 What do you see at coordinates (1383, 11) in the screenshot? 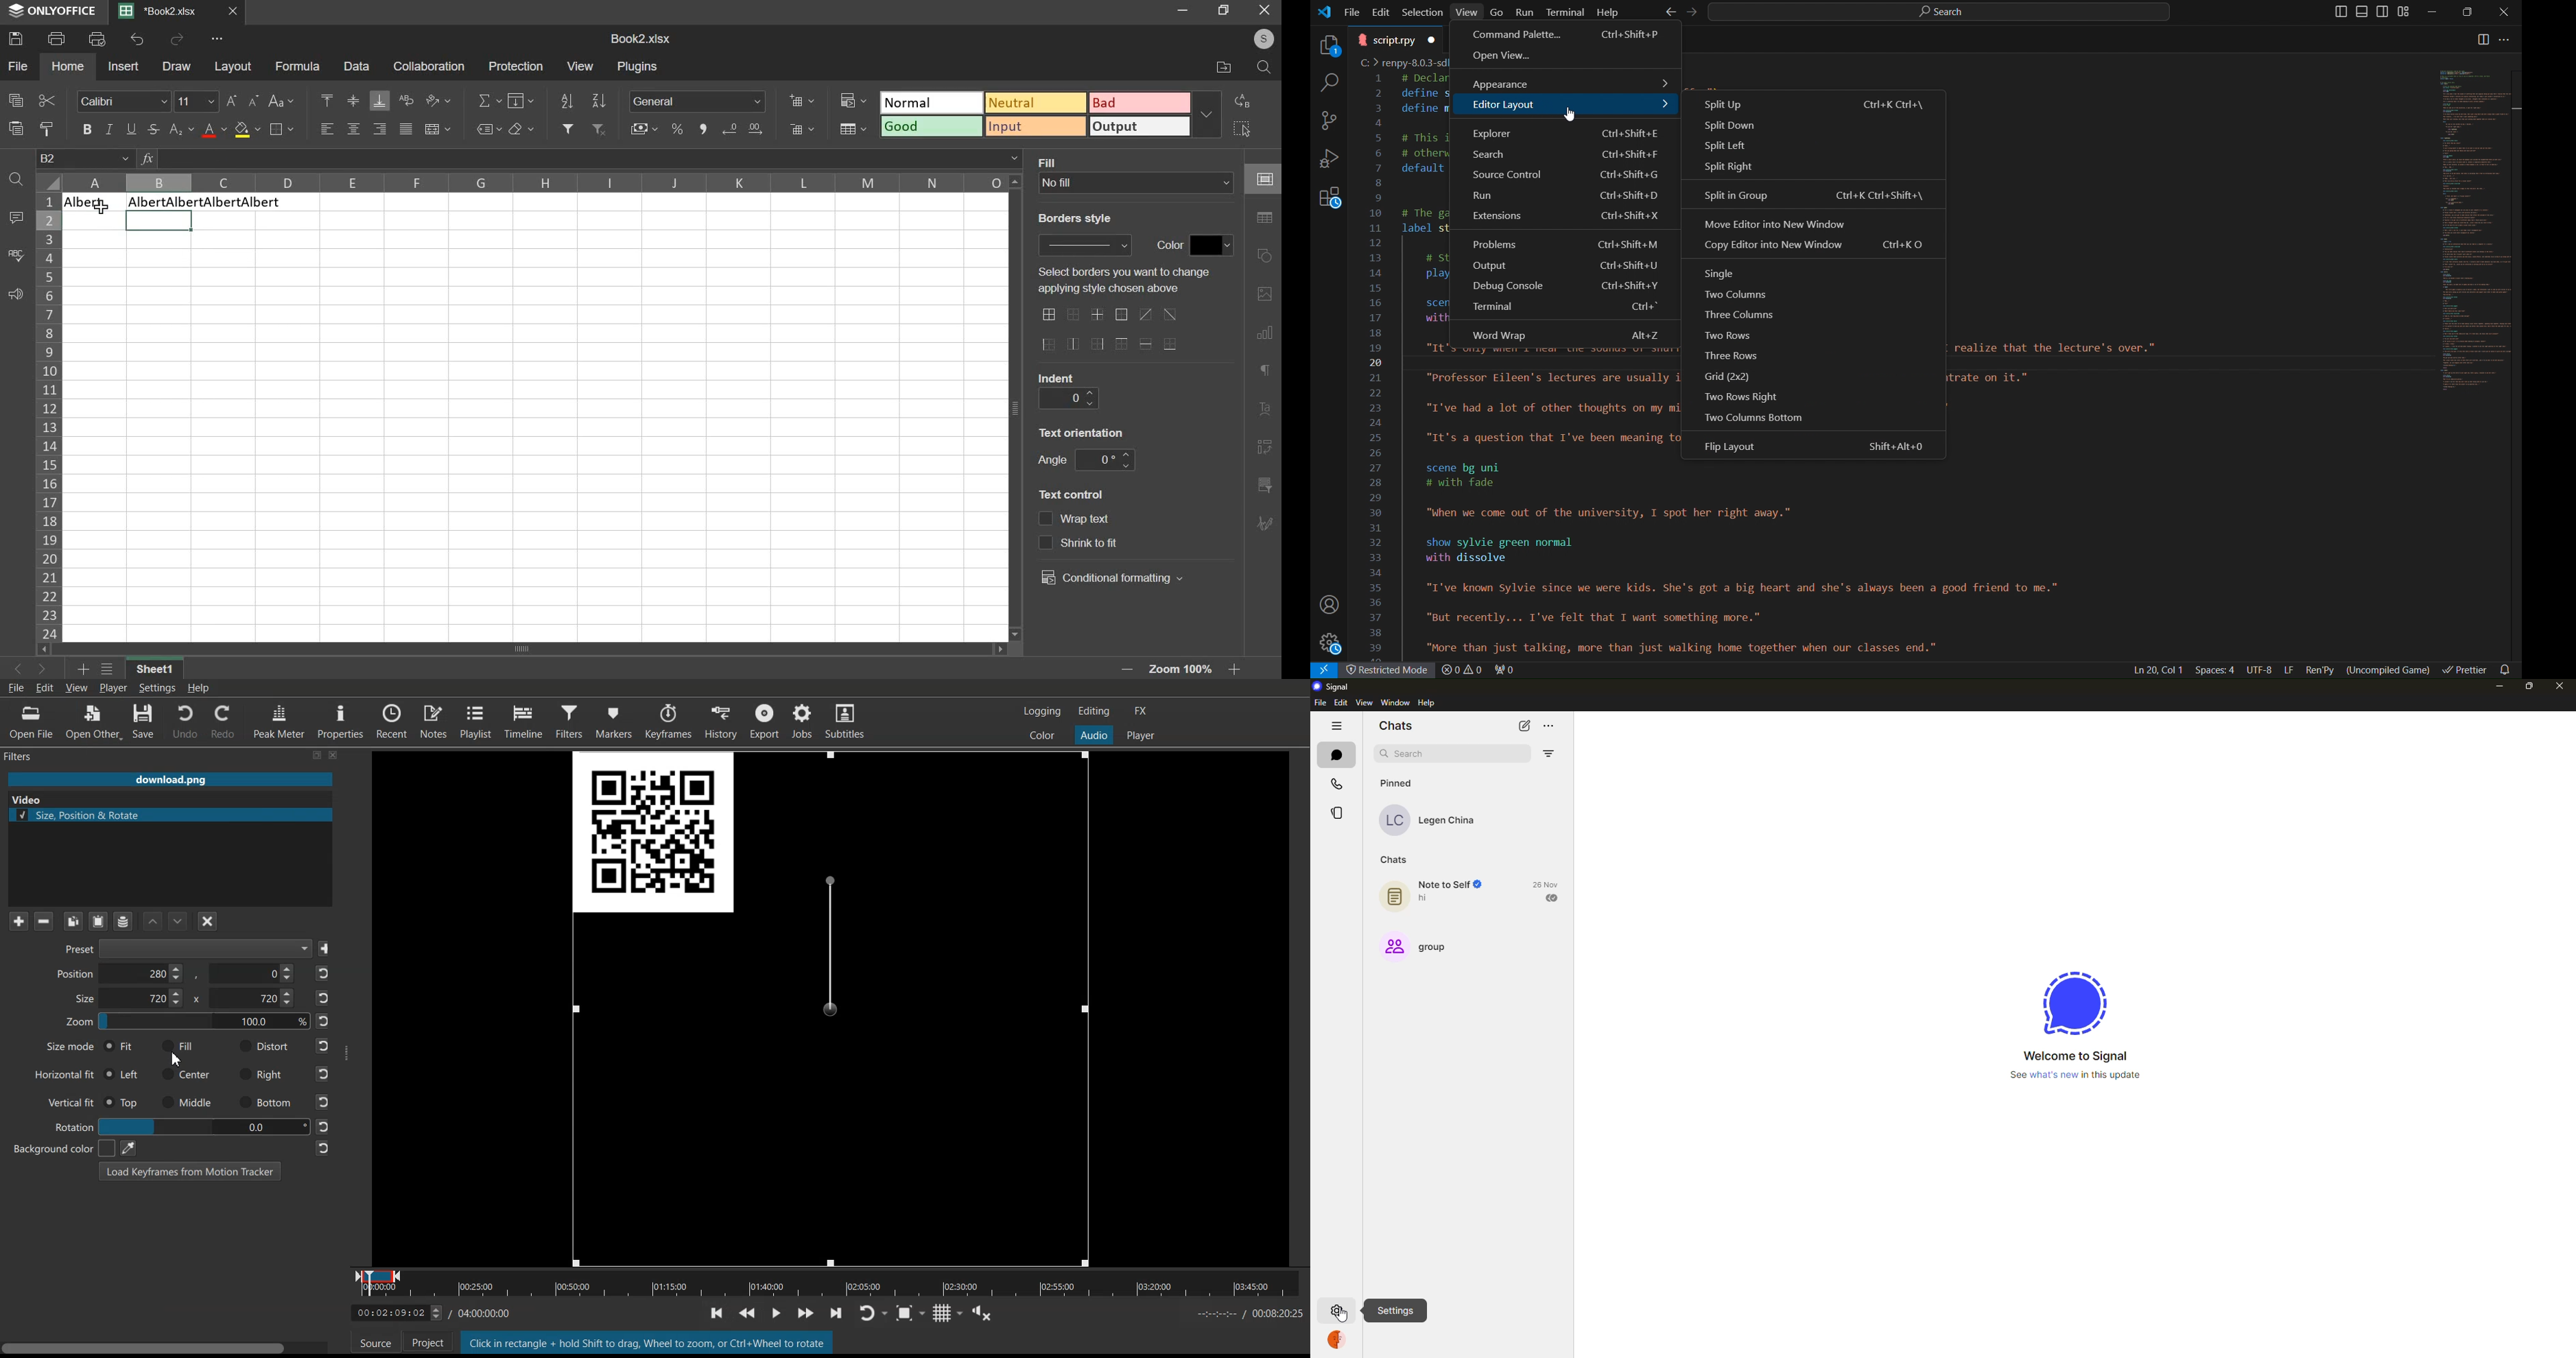
I see `Edit` at bounding box center [1383, 11].